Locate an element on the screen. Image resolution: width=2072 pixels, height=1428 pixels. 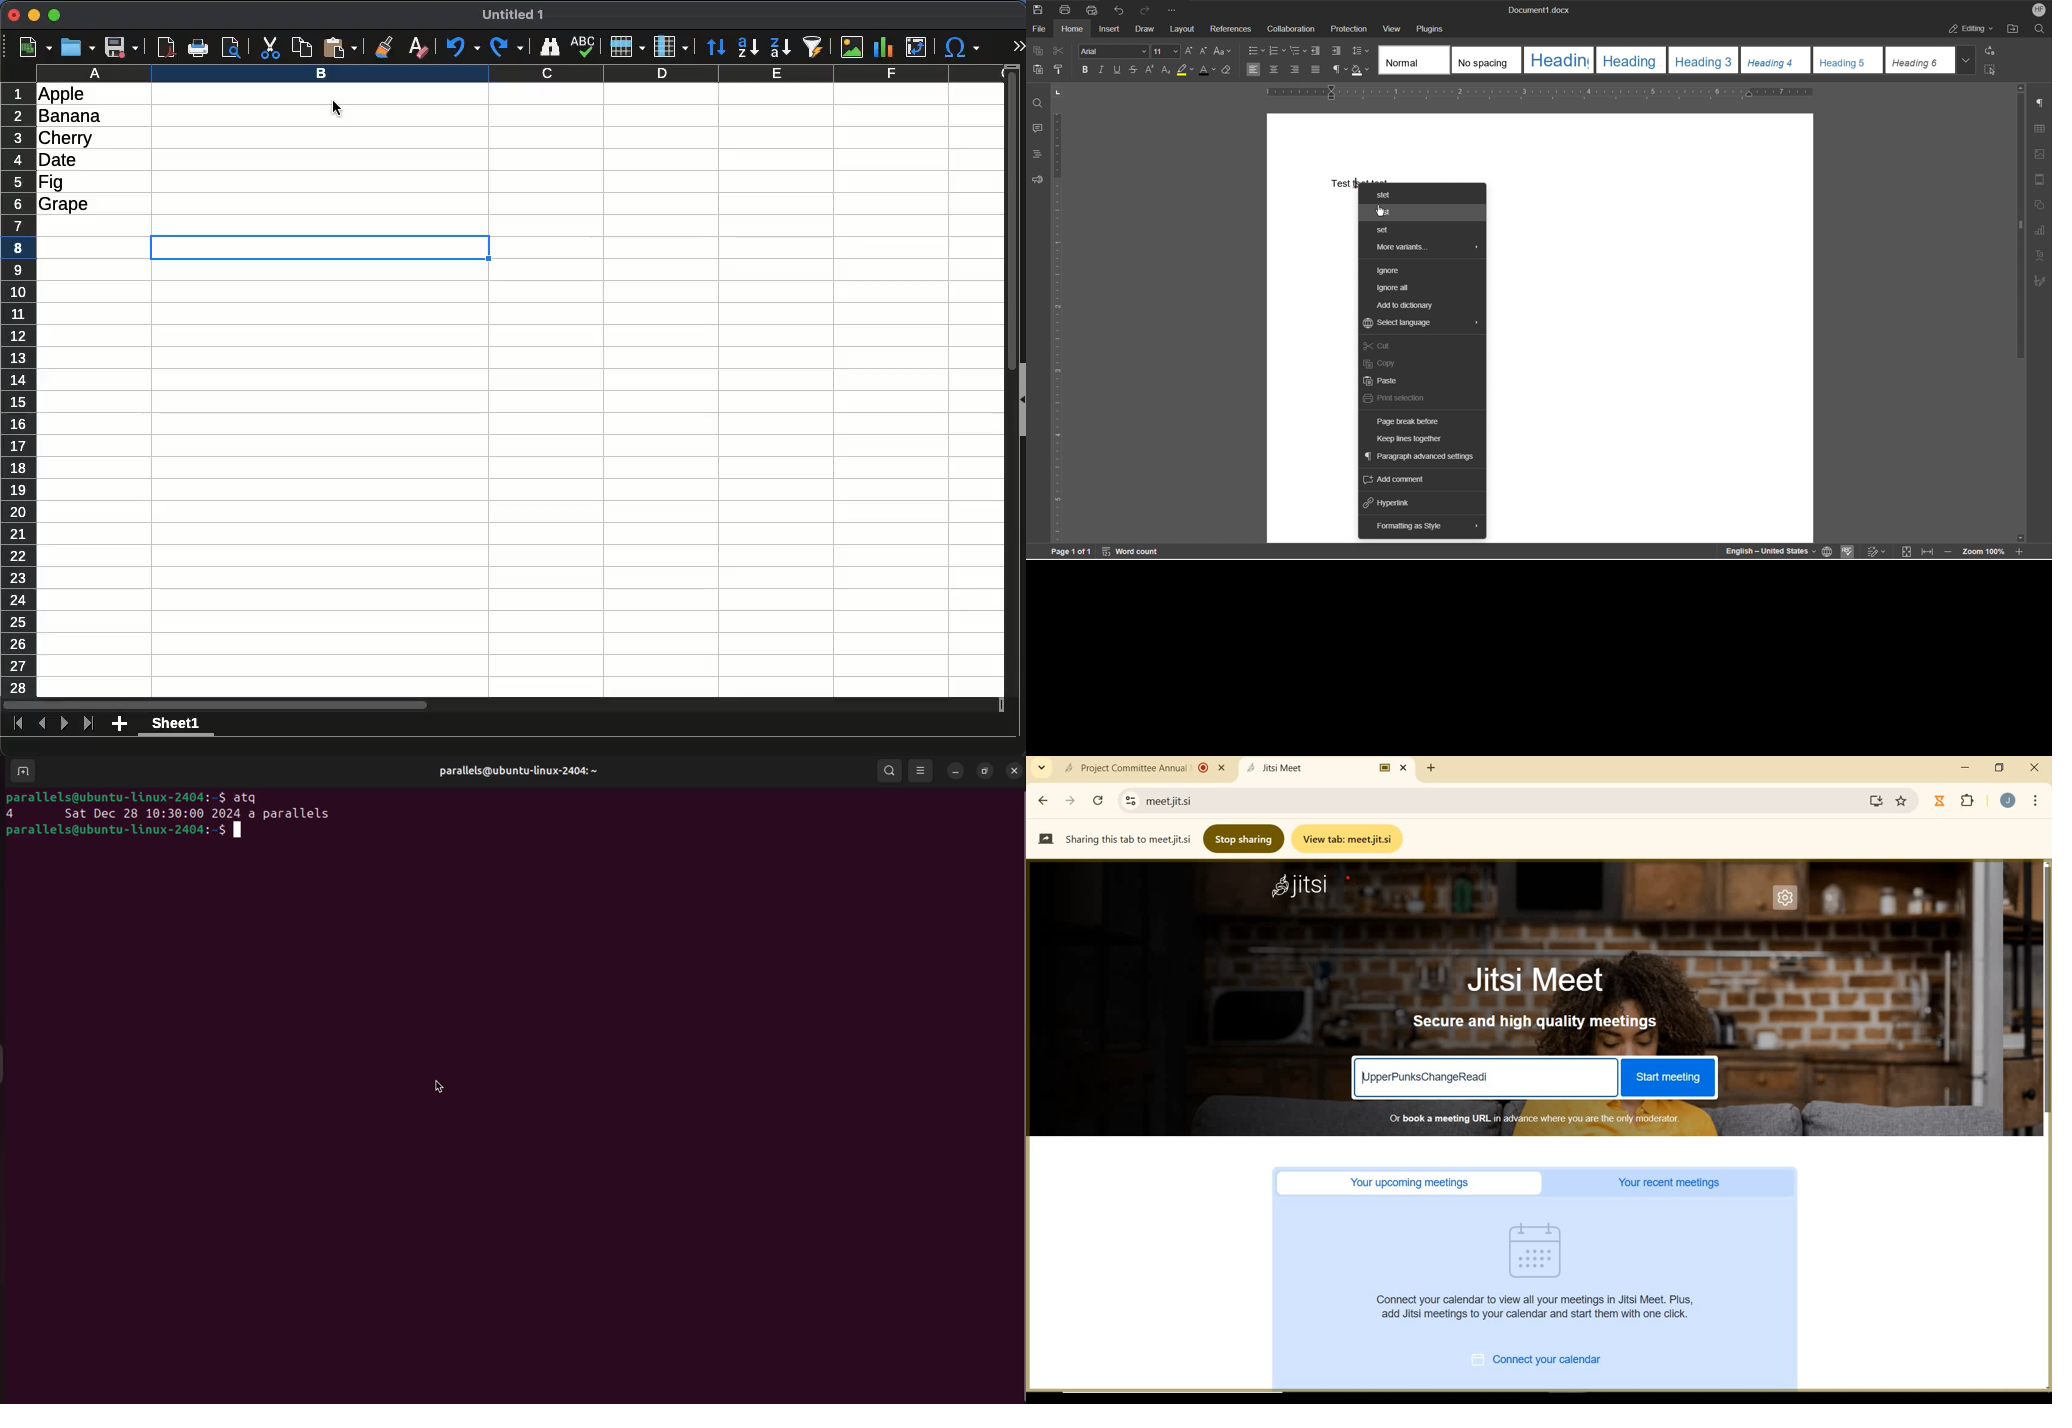
Heading 2 is located at coordinates (1631, 59).